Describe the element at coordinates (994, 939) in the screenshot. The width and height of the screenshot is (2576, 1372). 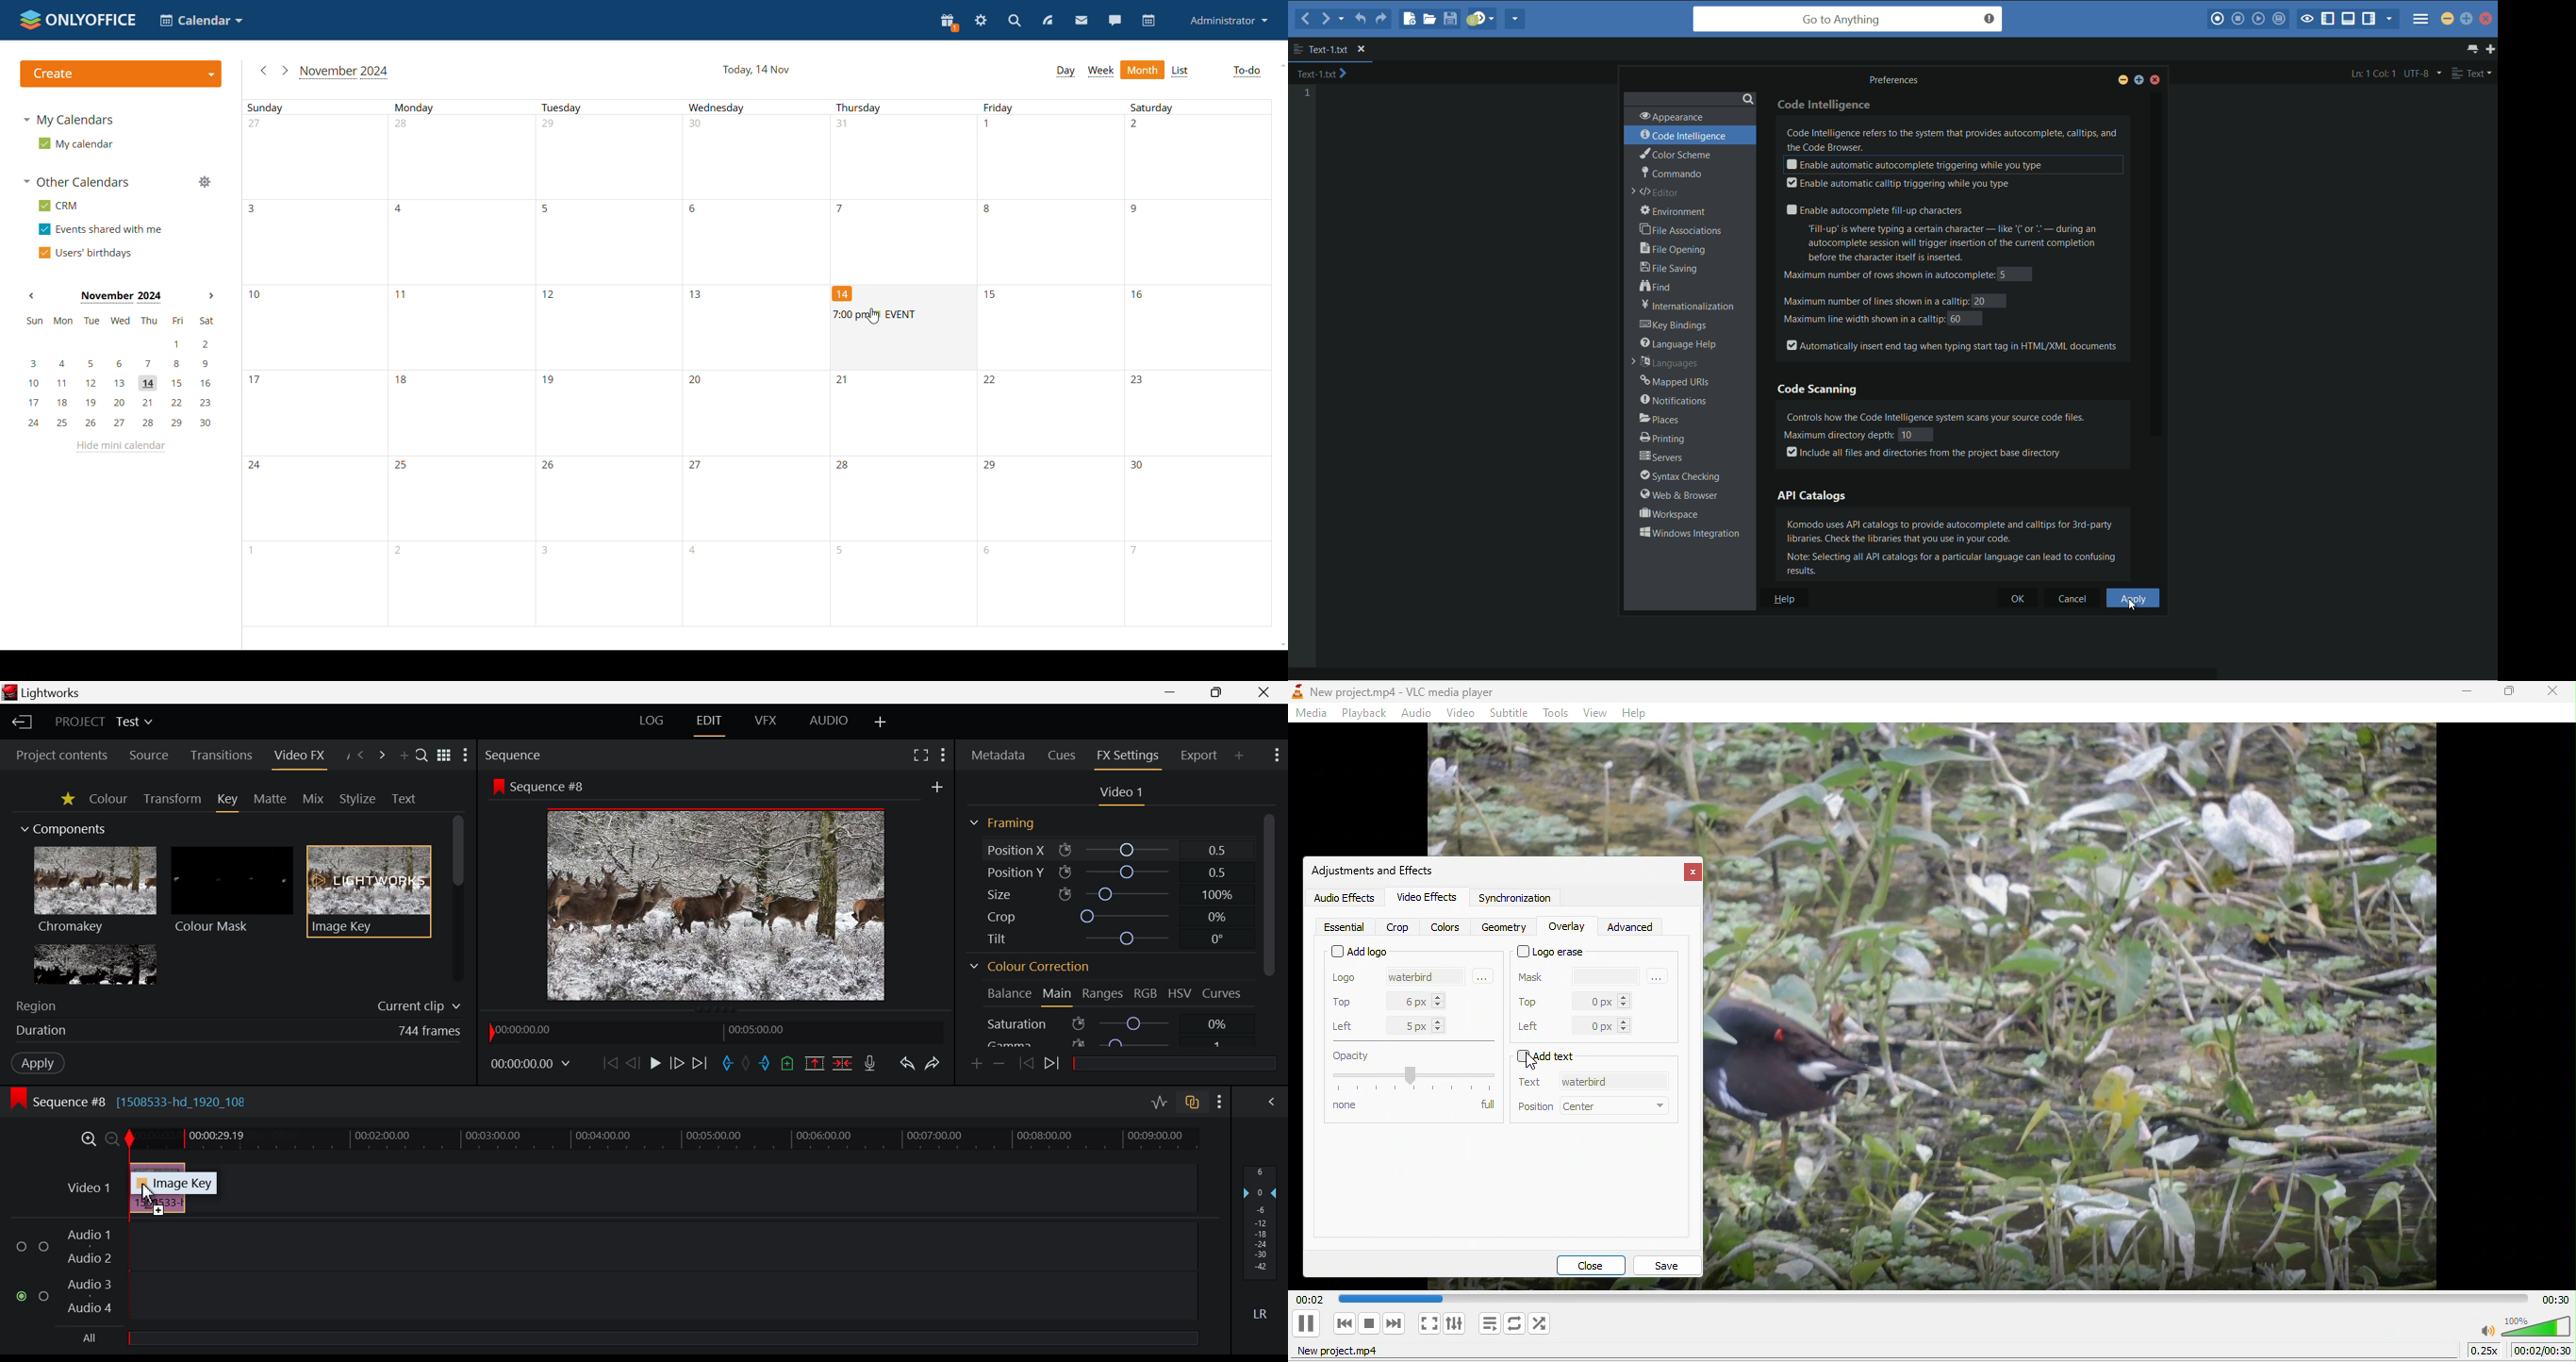
I see `Tilt` at that location.